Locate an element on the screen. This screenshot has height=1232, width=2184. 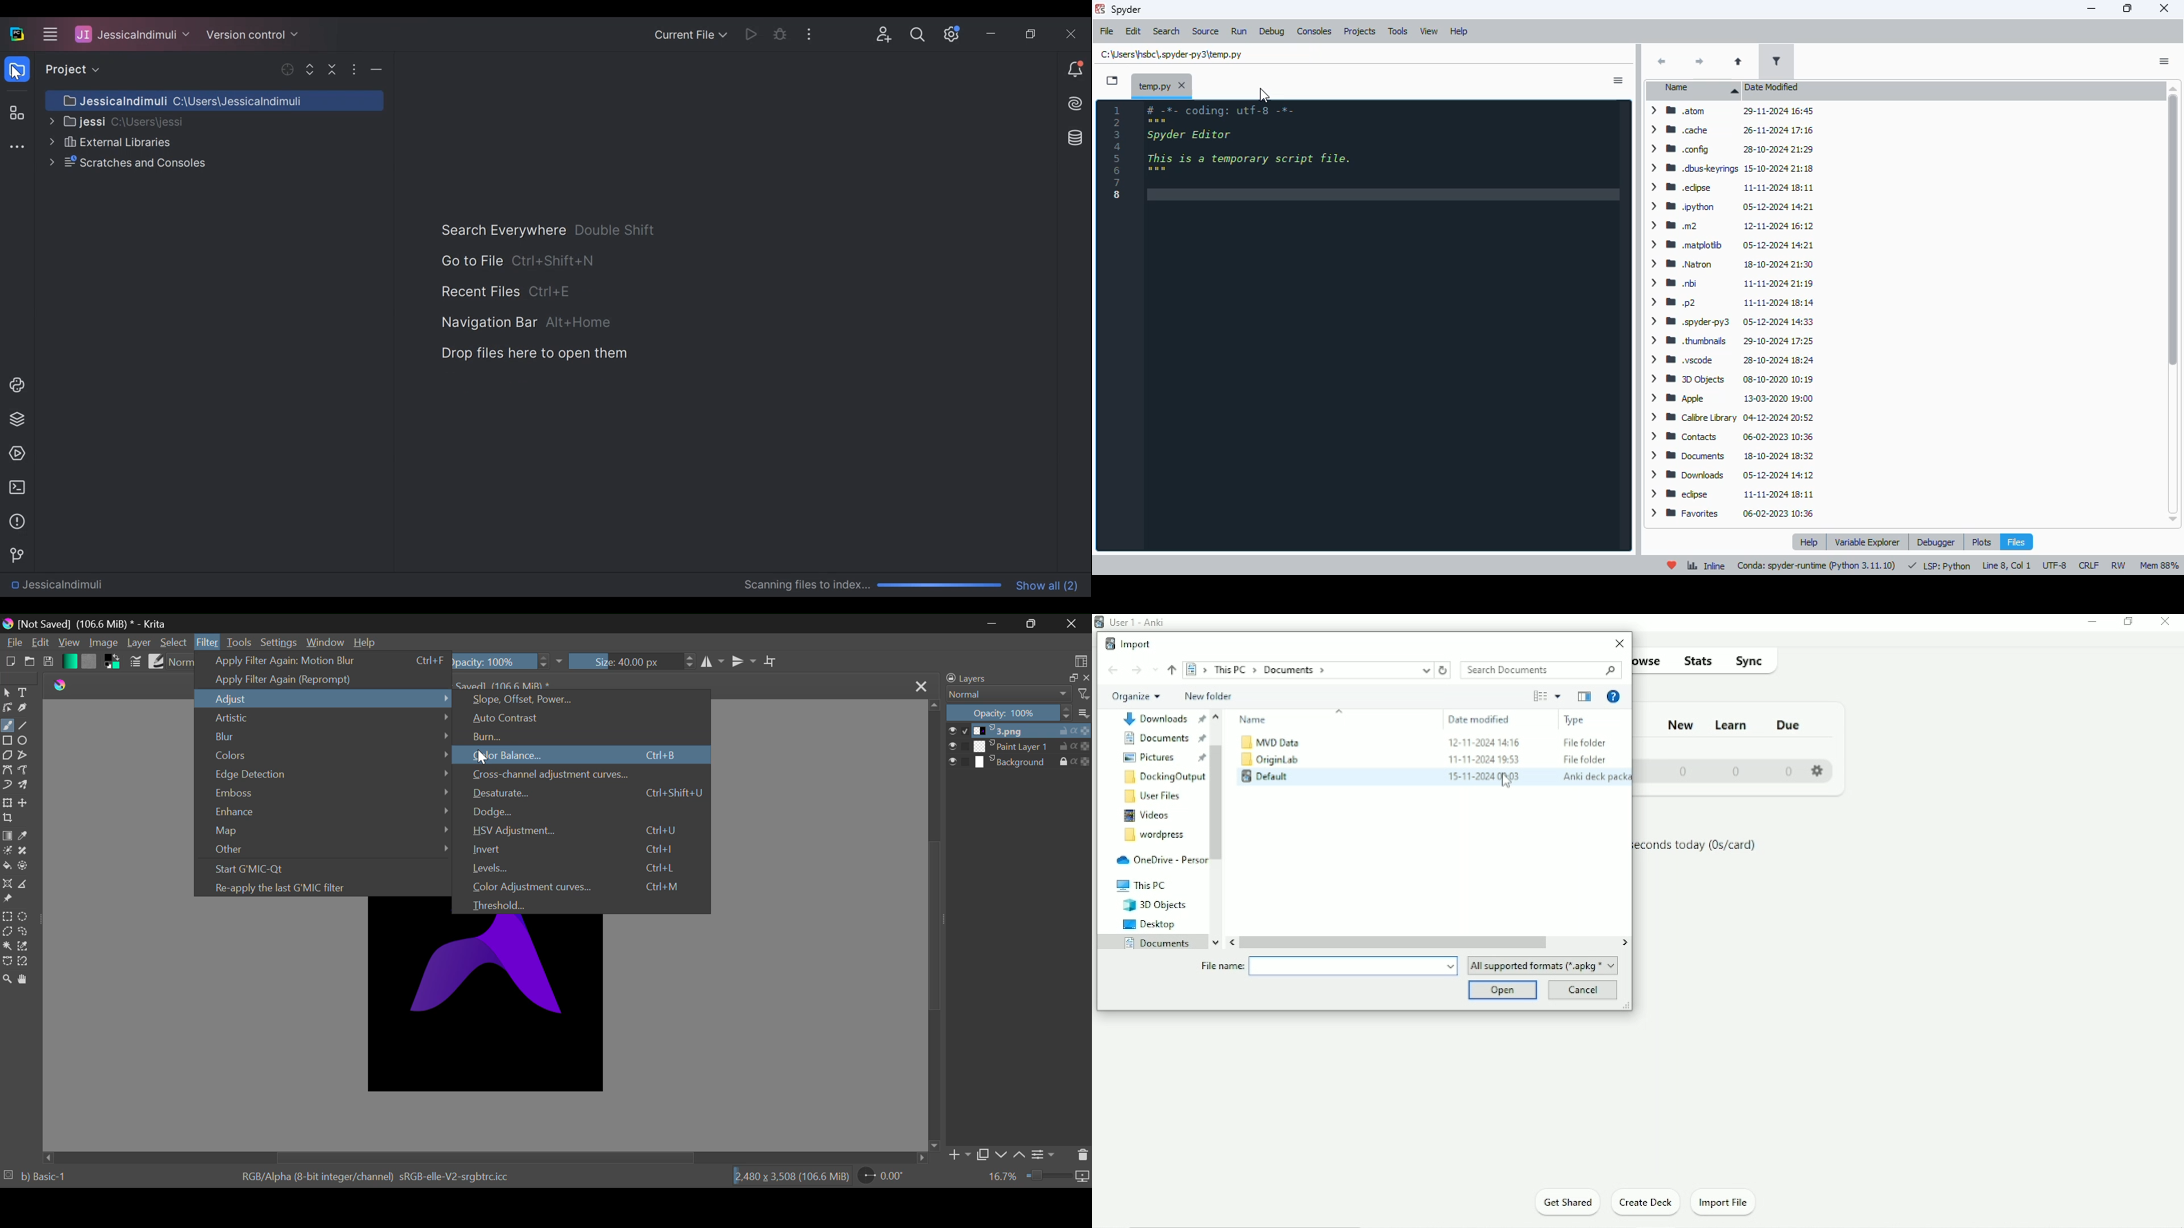
Scroll Bar is located at coordinates (491, 1158).